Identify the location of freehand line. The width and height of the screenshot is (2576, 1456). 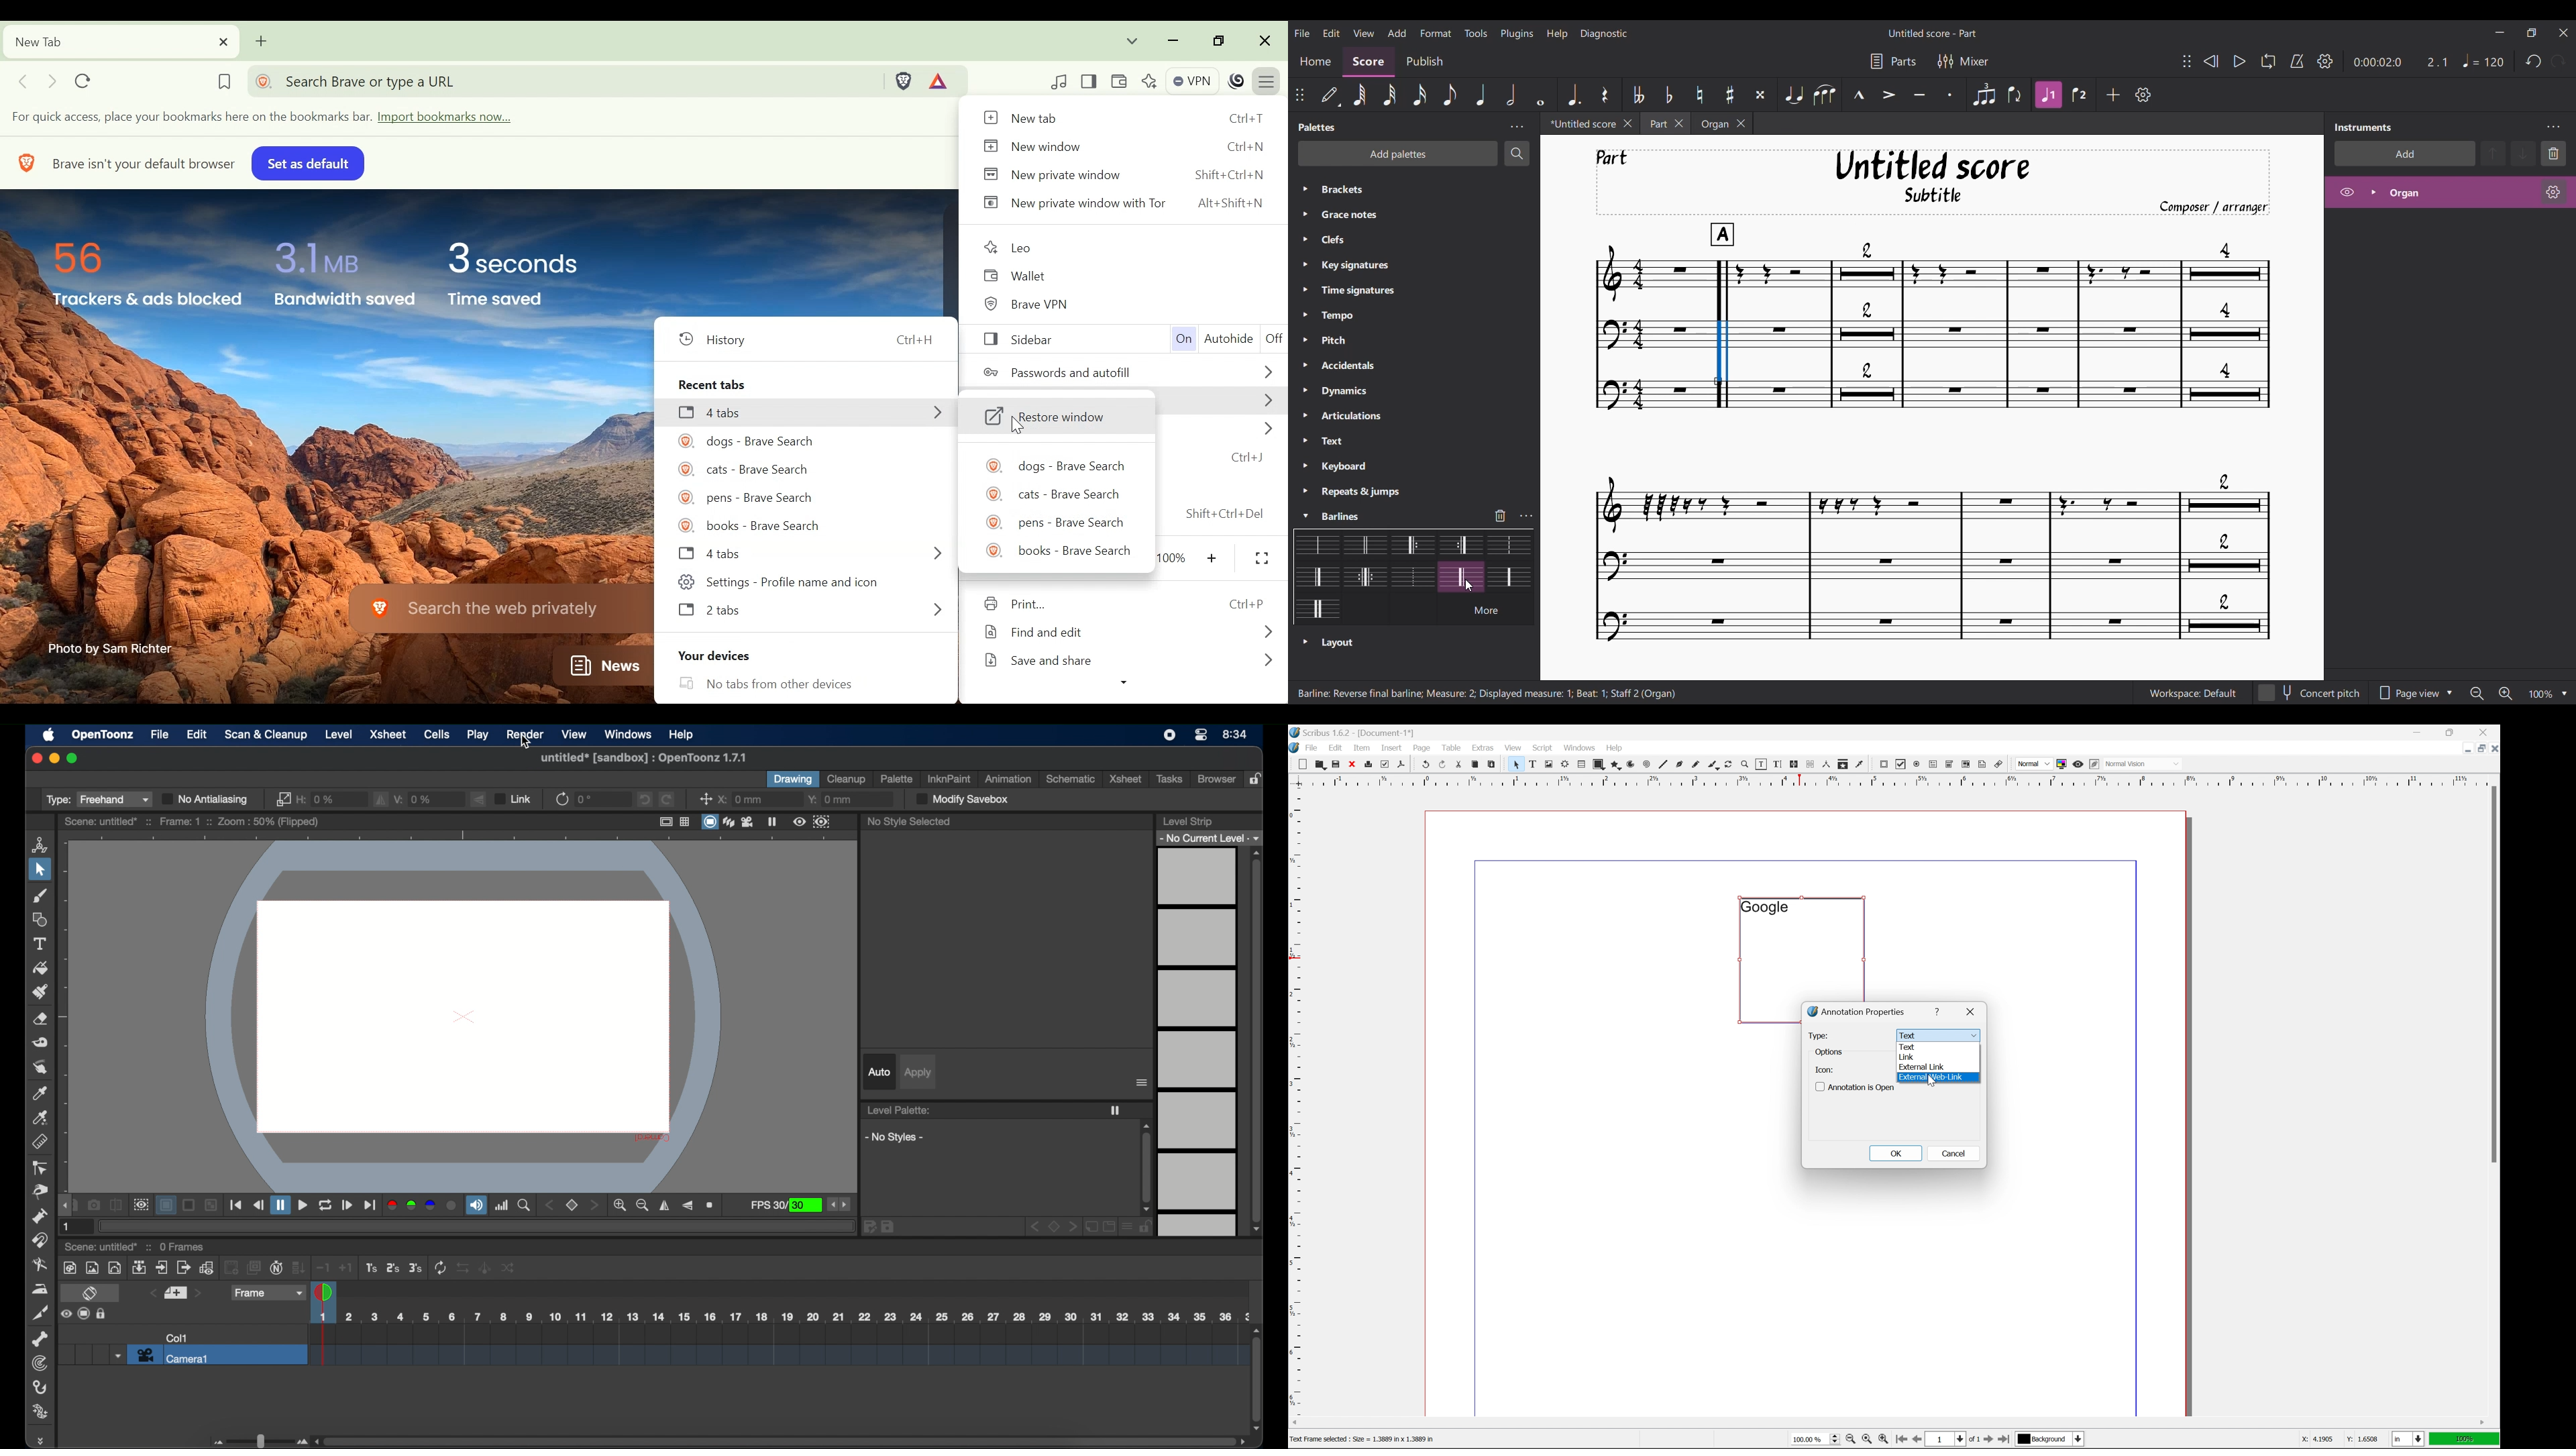
(1697, 765).